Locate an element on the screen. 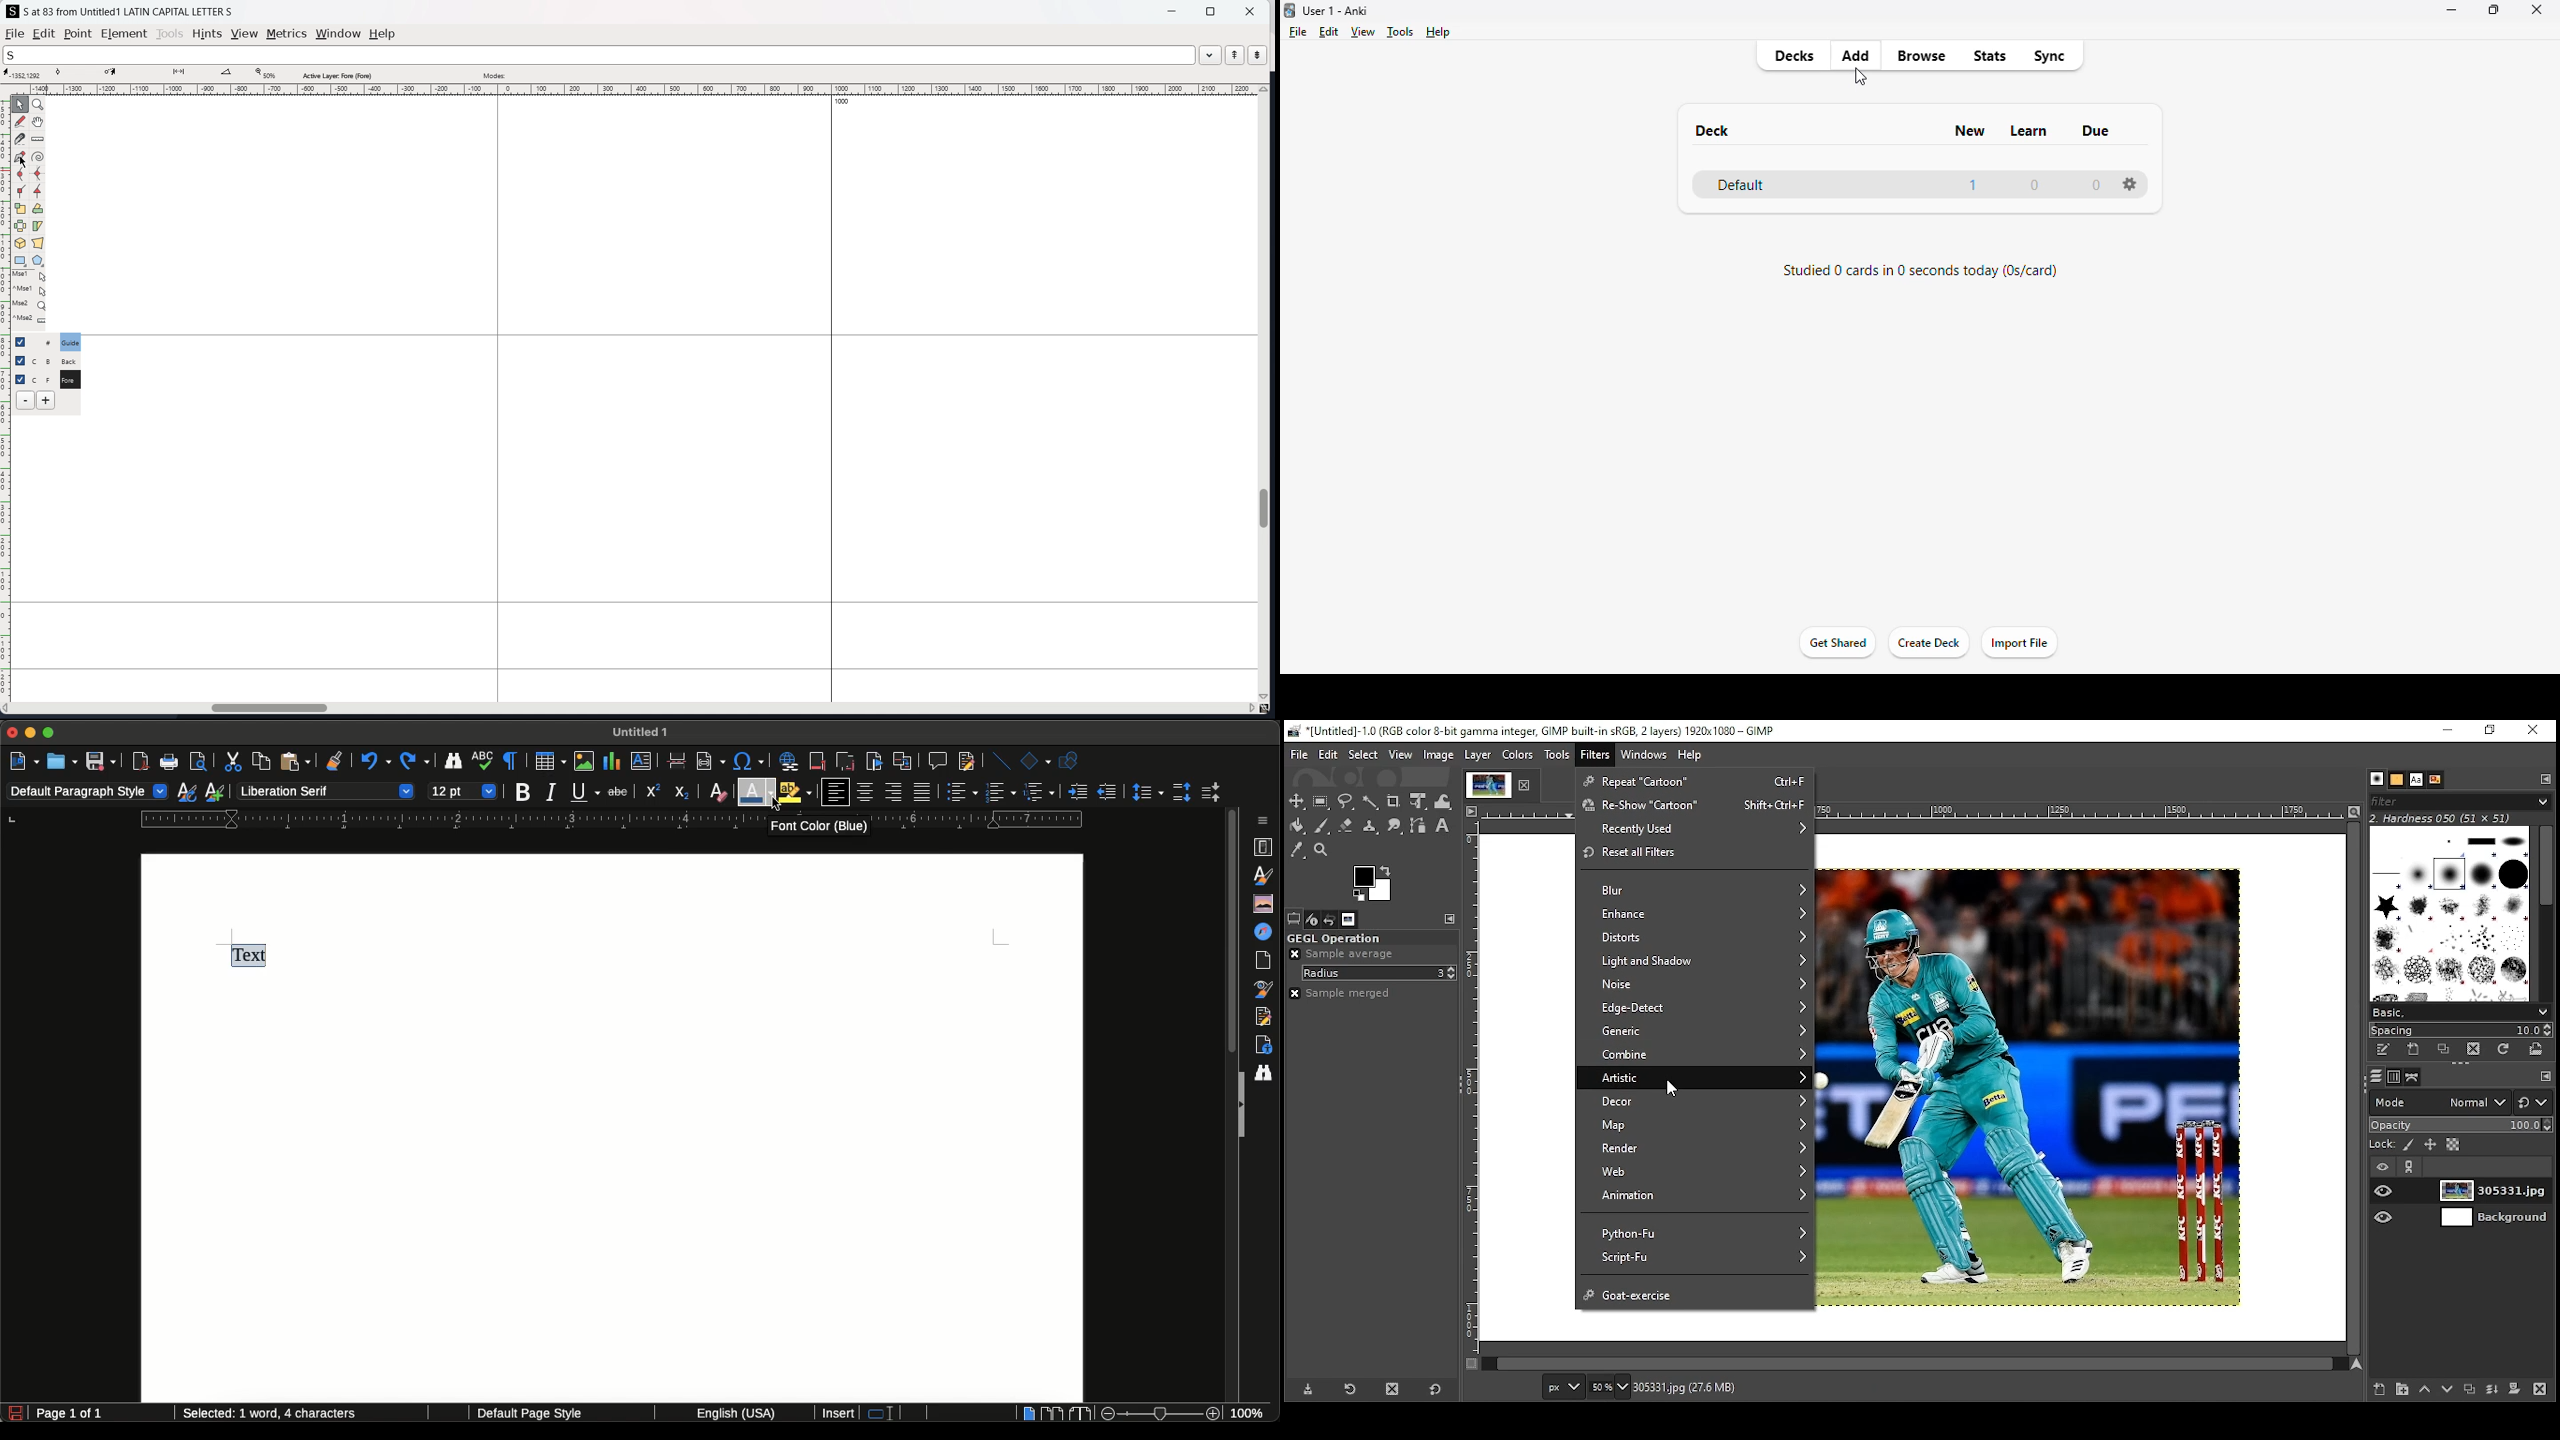 The height and width of the screenshot is (1456, 2576). select brush collection is located at coordinates (2458, 1012).